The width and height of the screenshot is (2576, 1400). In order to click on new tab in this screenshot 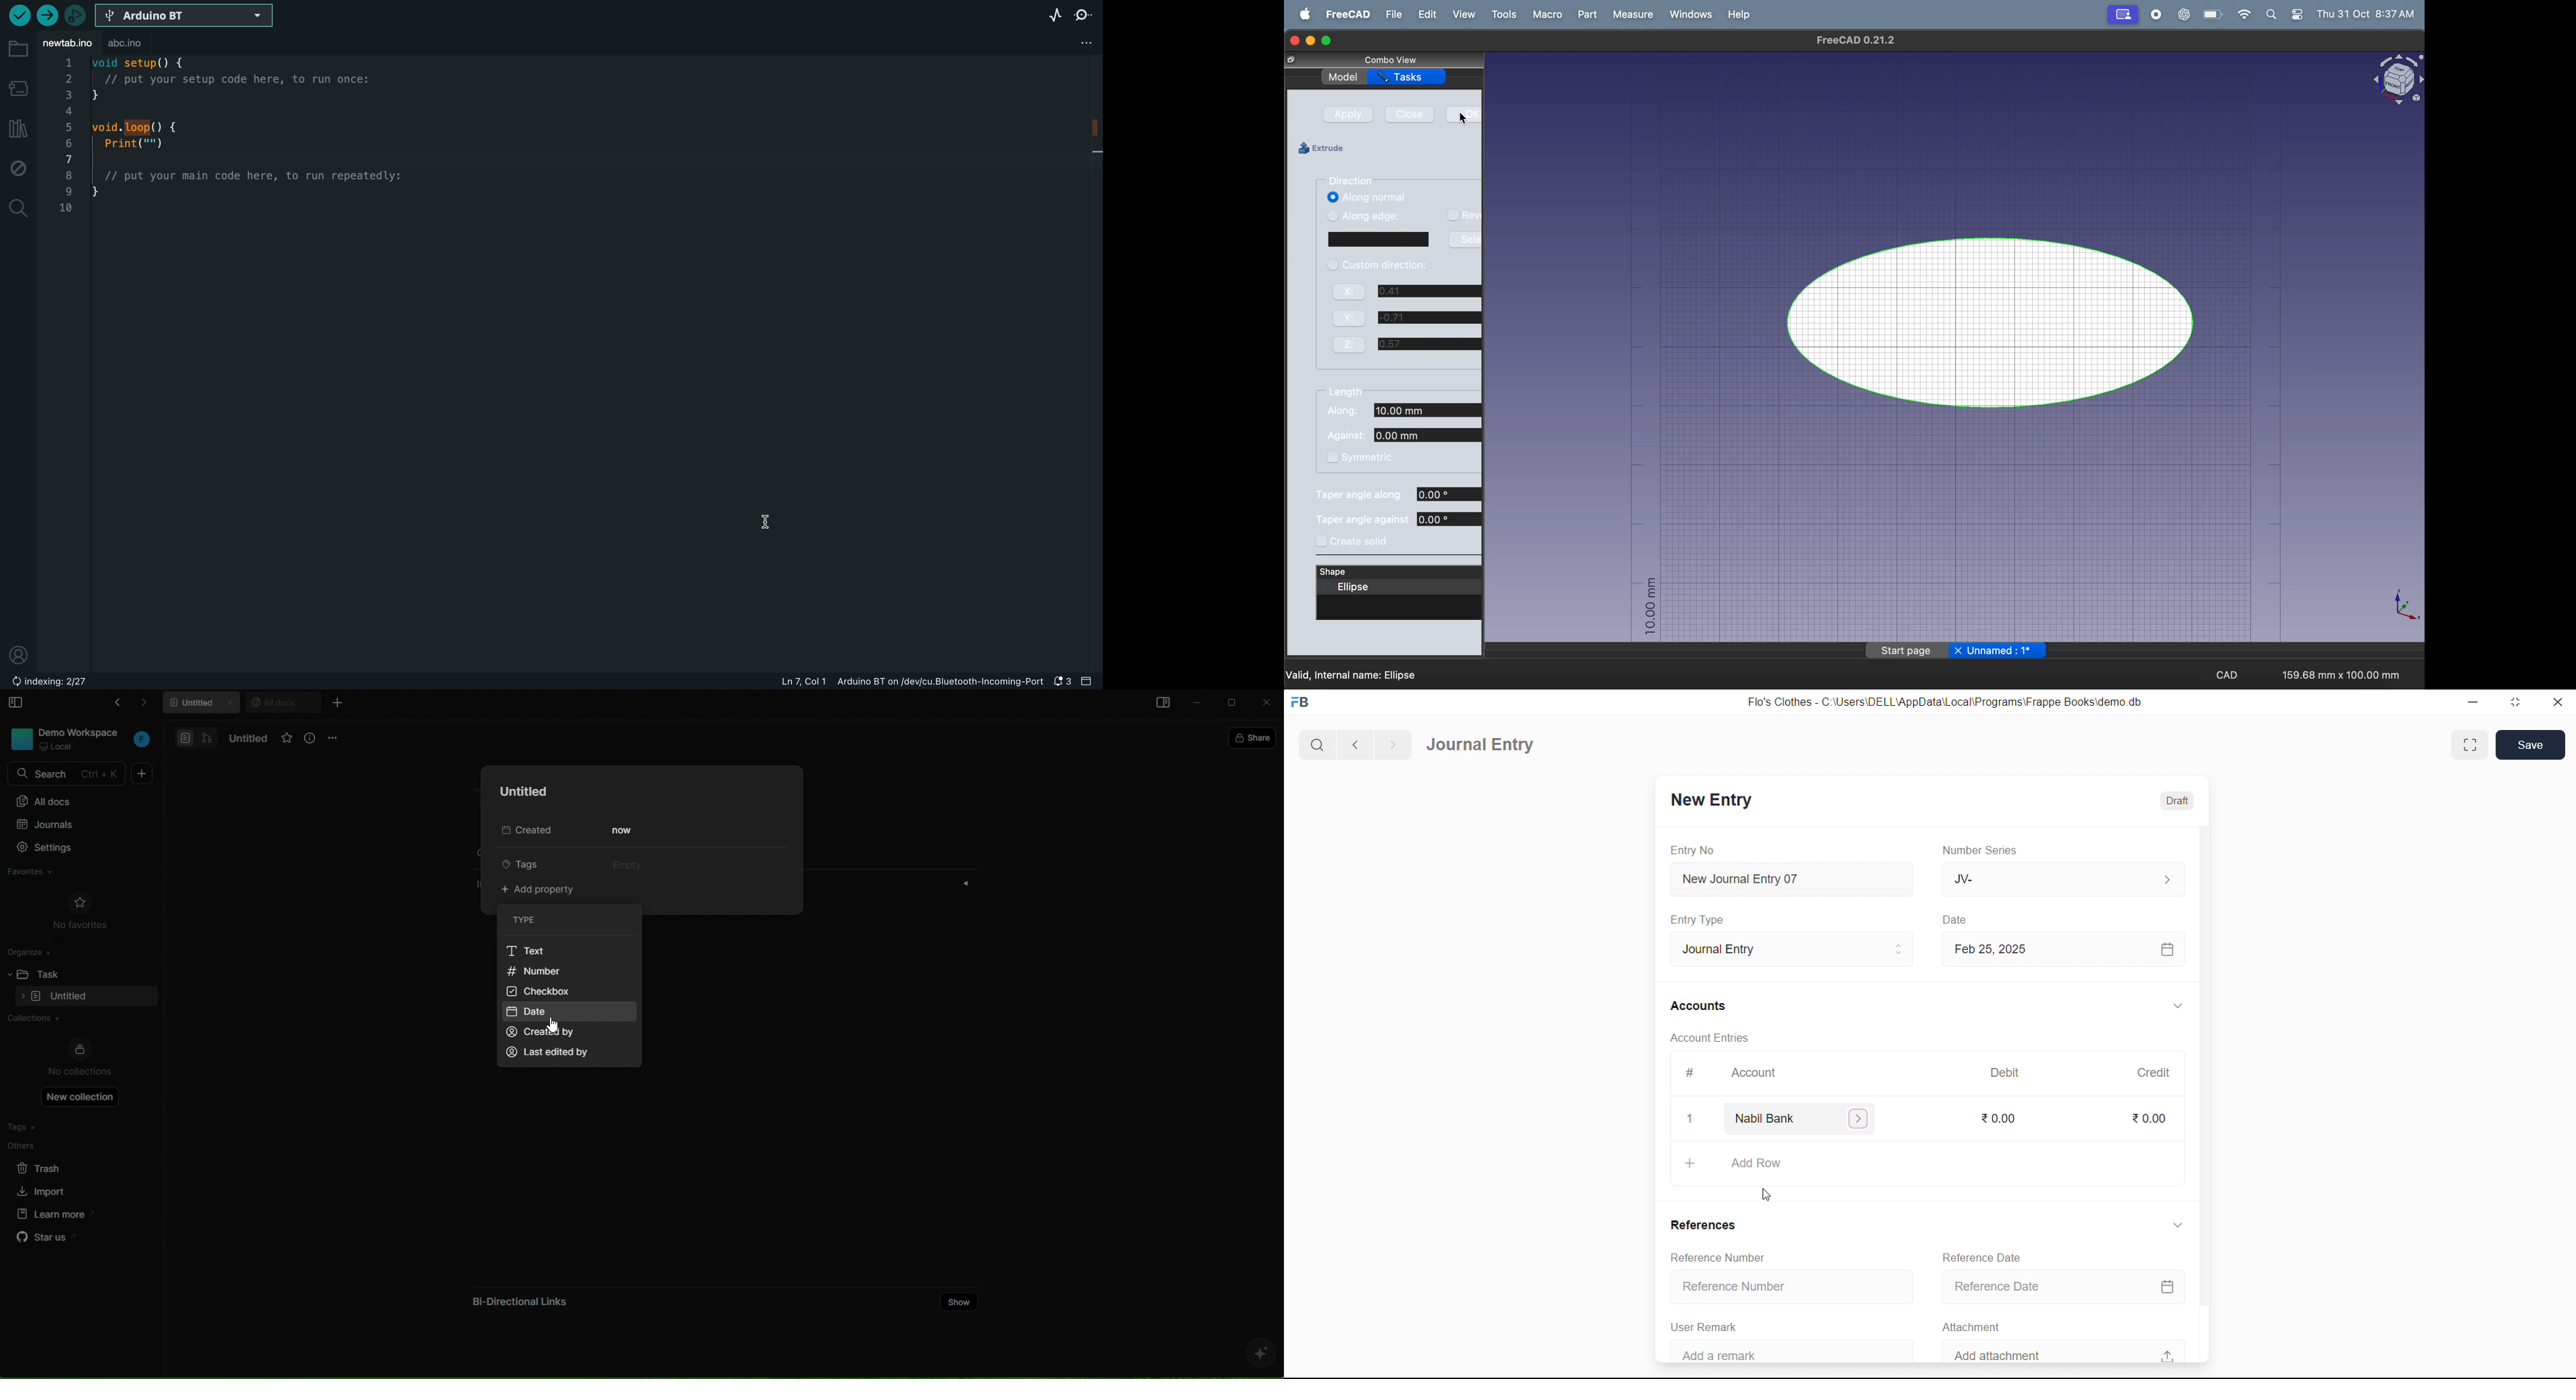, I will do `click(337, 702)`.